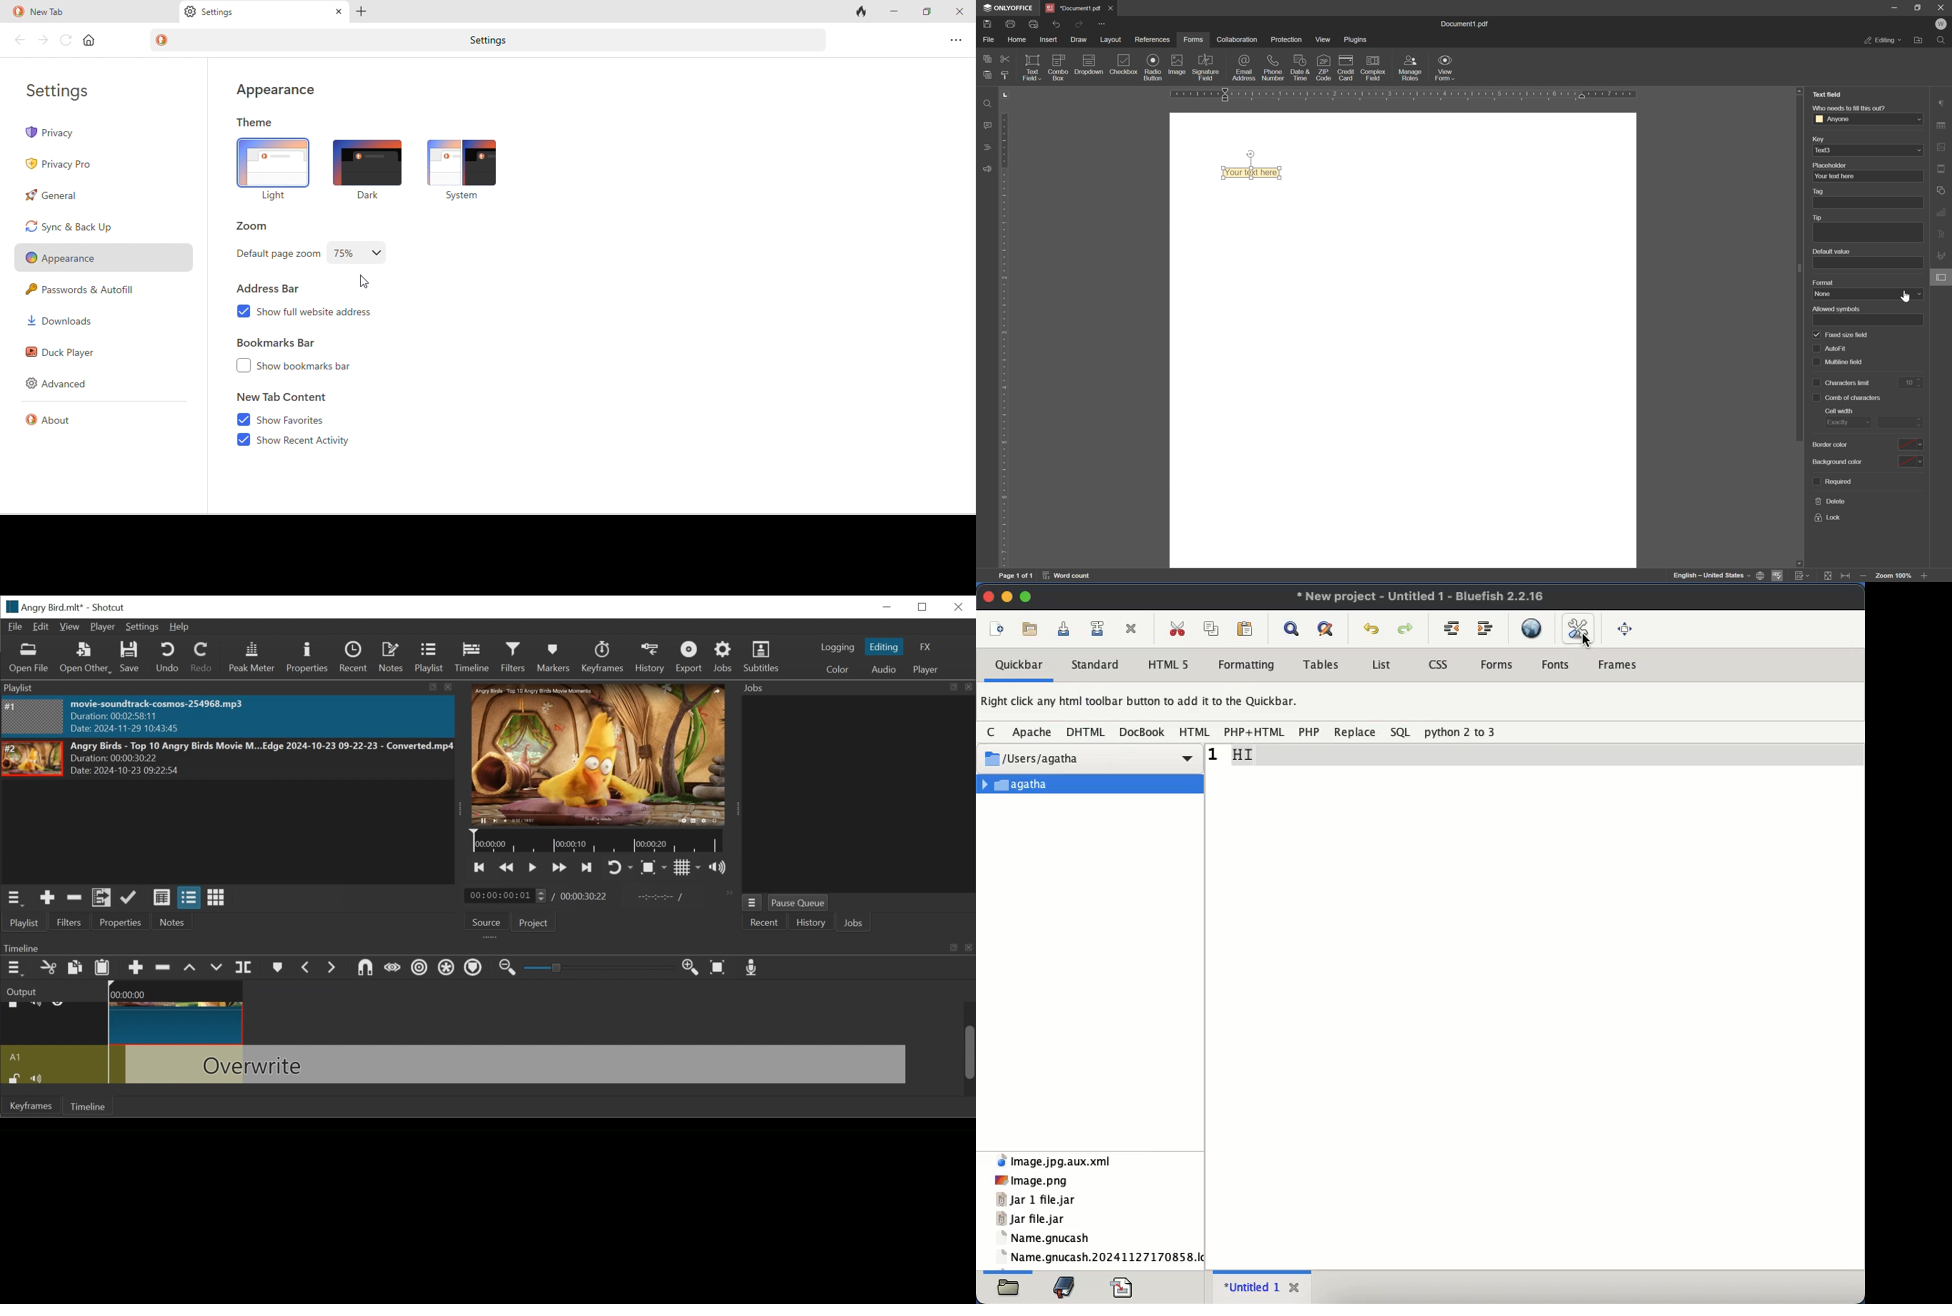  Describe the element at coordinates (66, 40) in the screenshot. I see `reload page` at that location.